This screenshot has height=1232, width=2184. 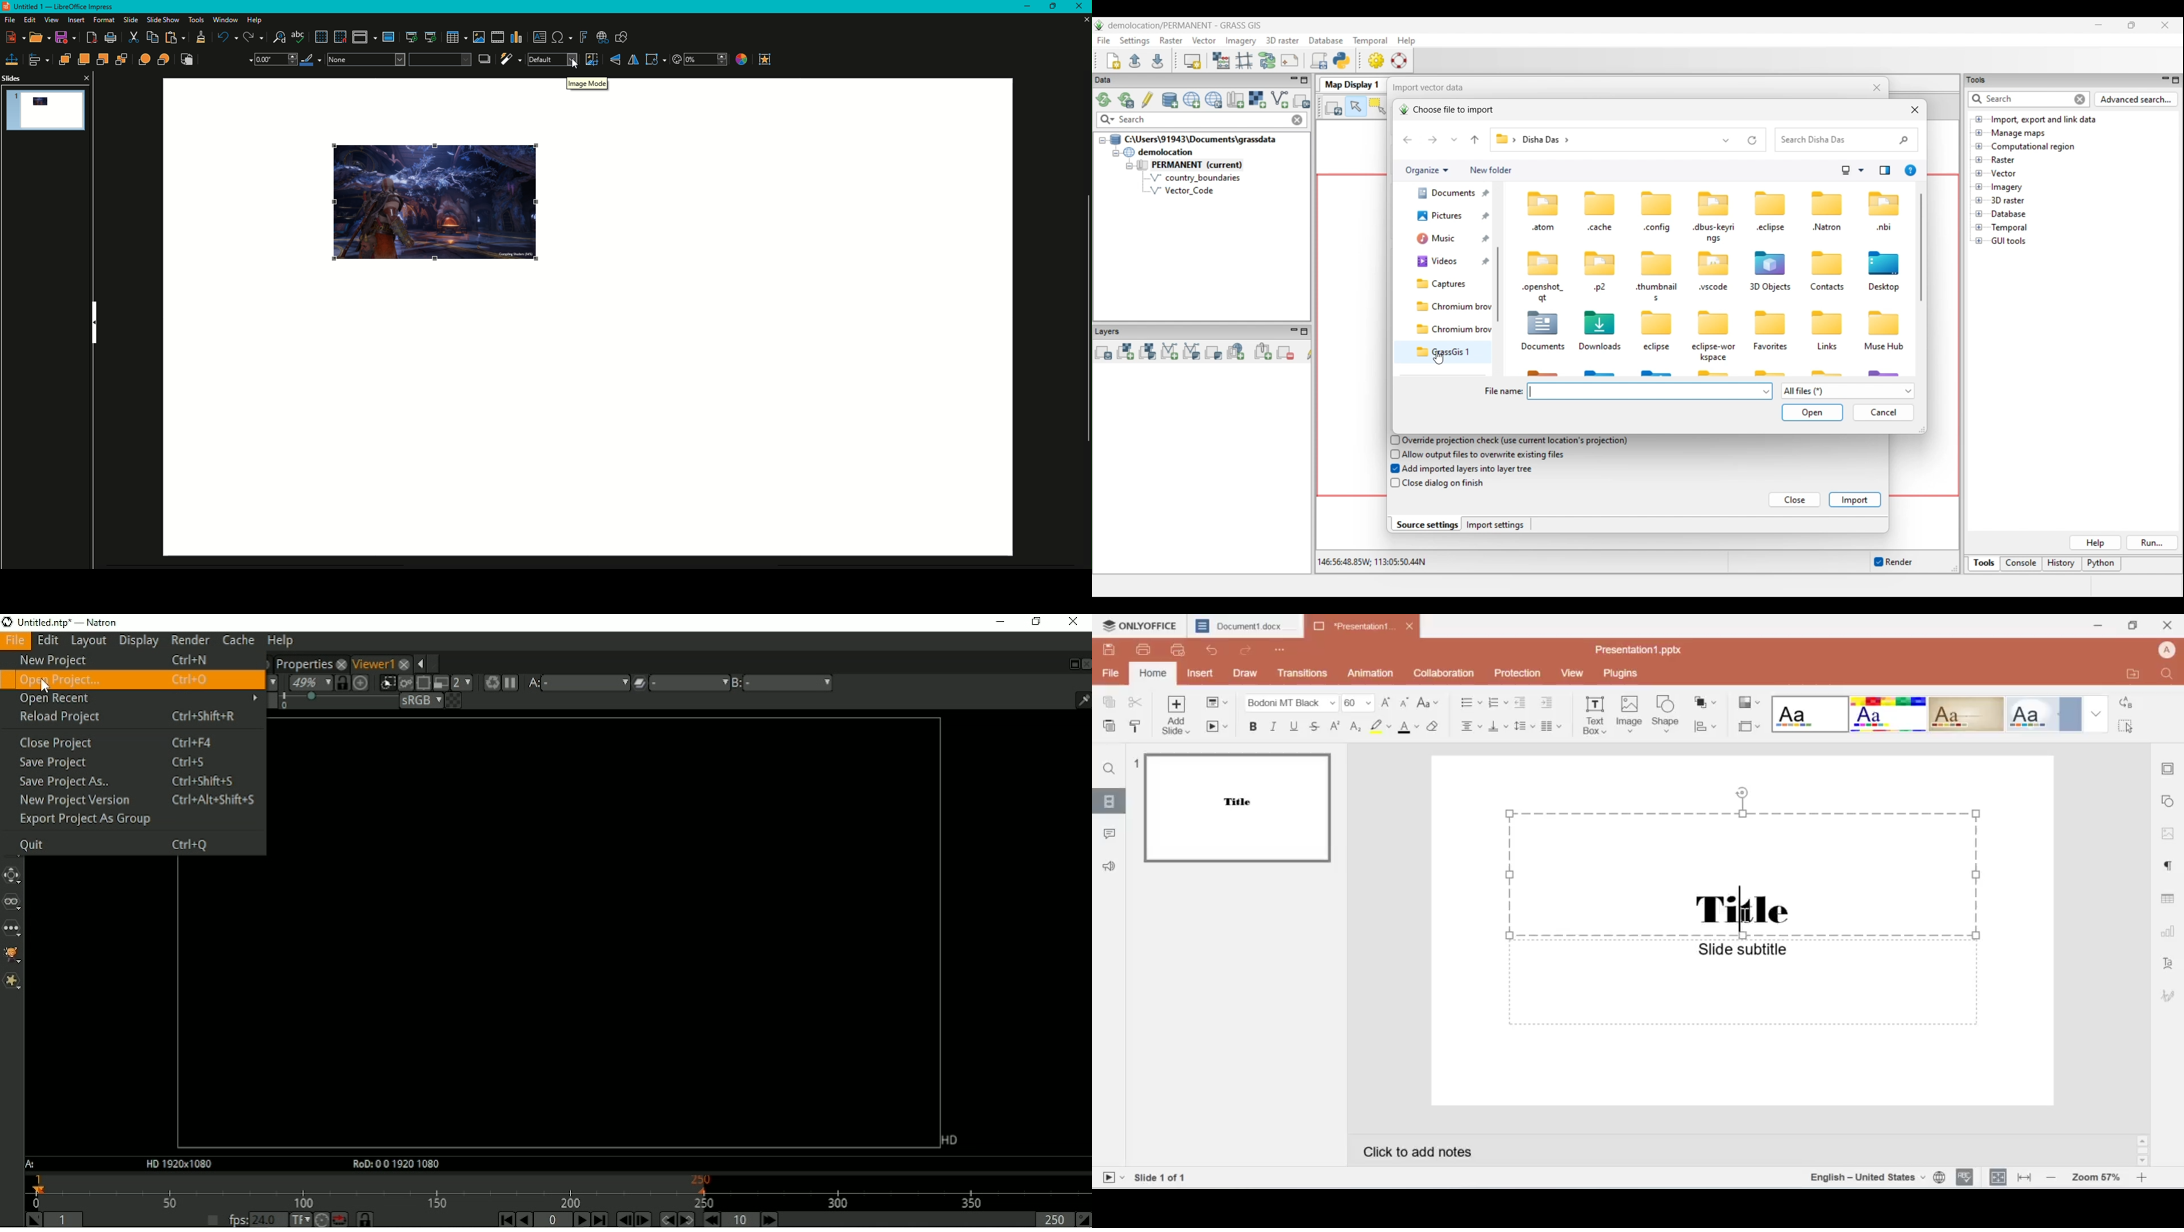 What do you see at coordinates (1965, 1178) in the screenshot?
I see `spell check` at bounding box center [1965, 1178].